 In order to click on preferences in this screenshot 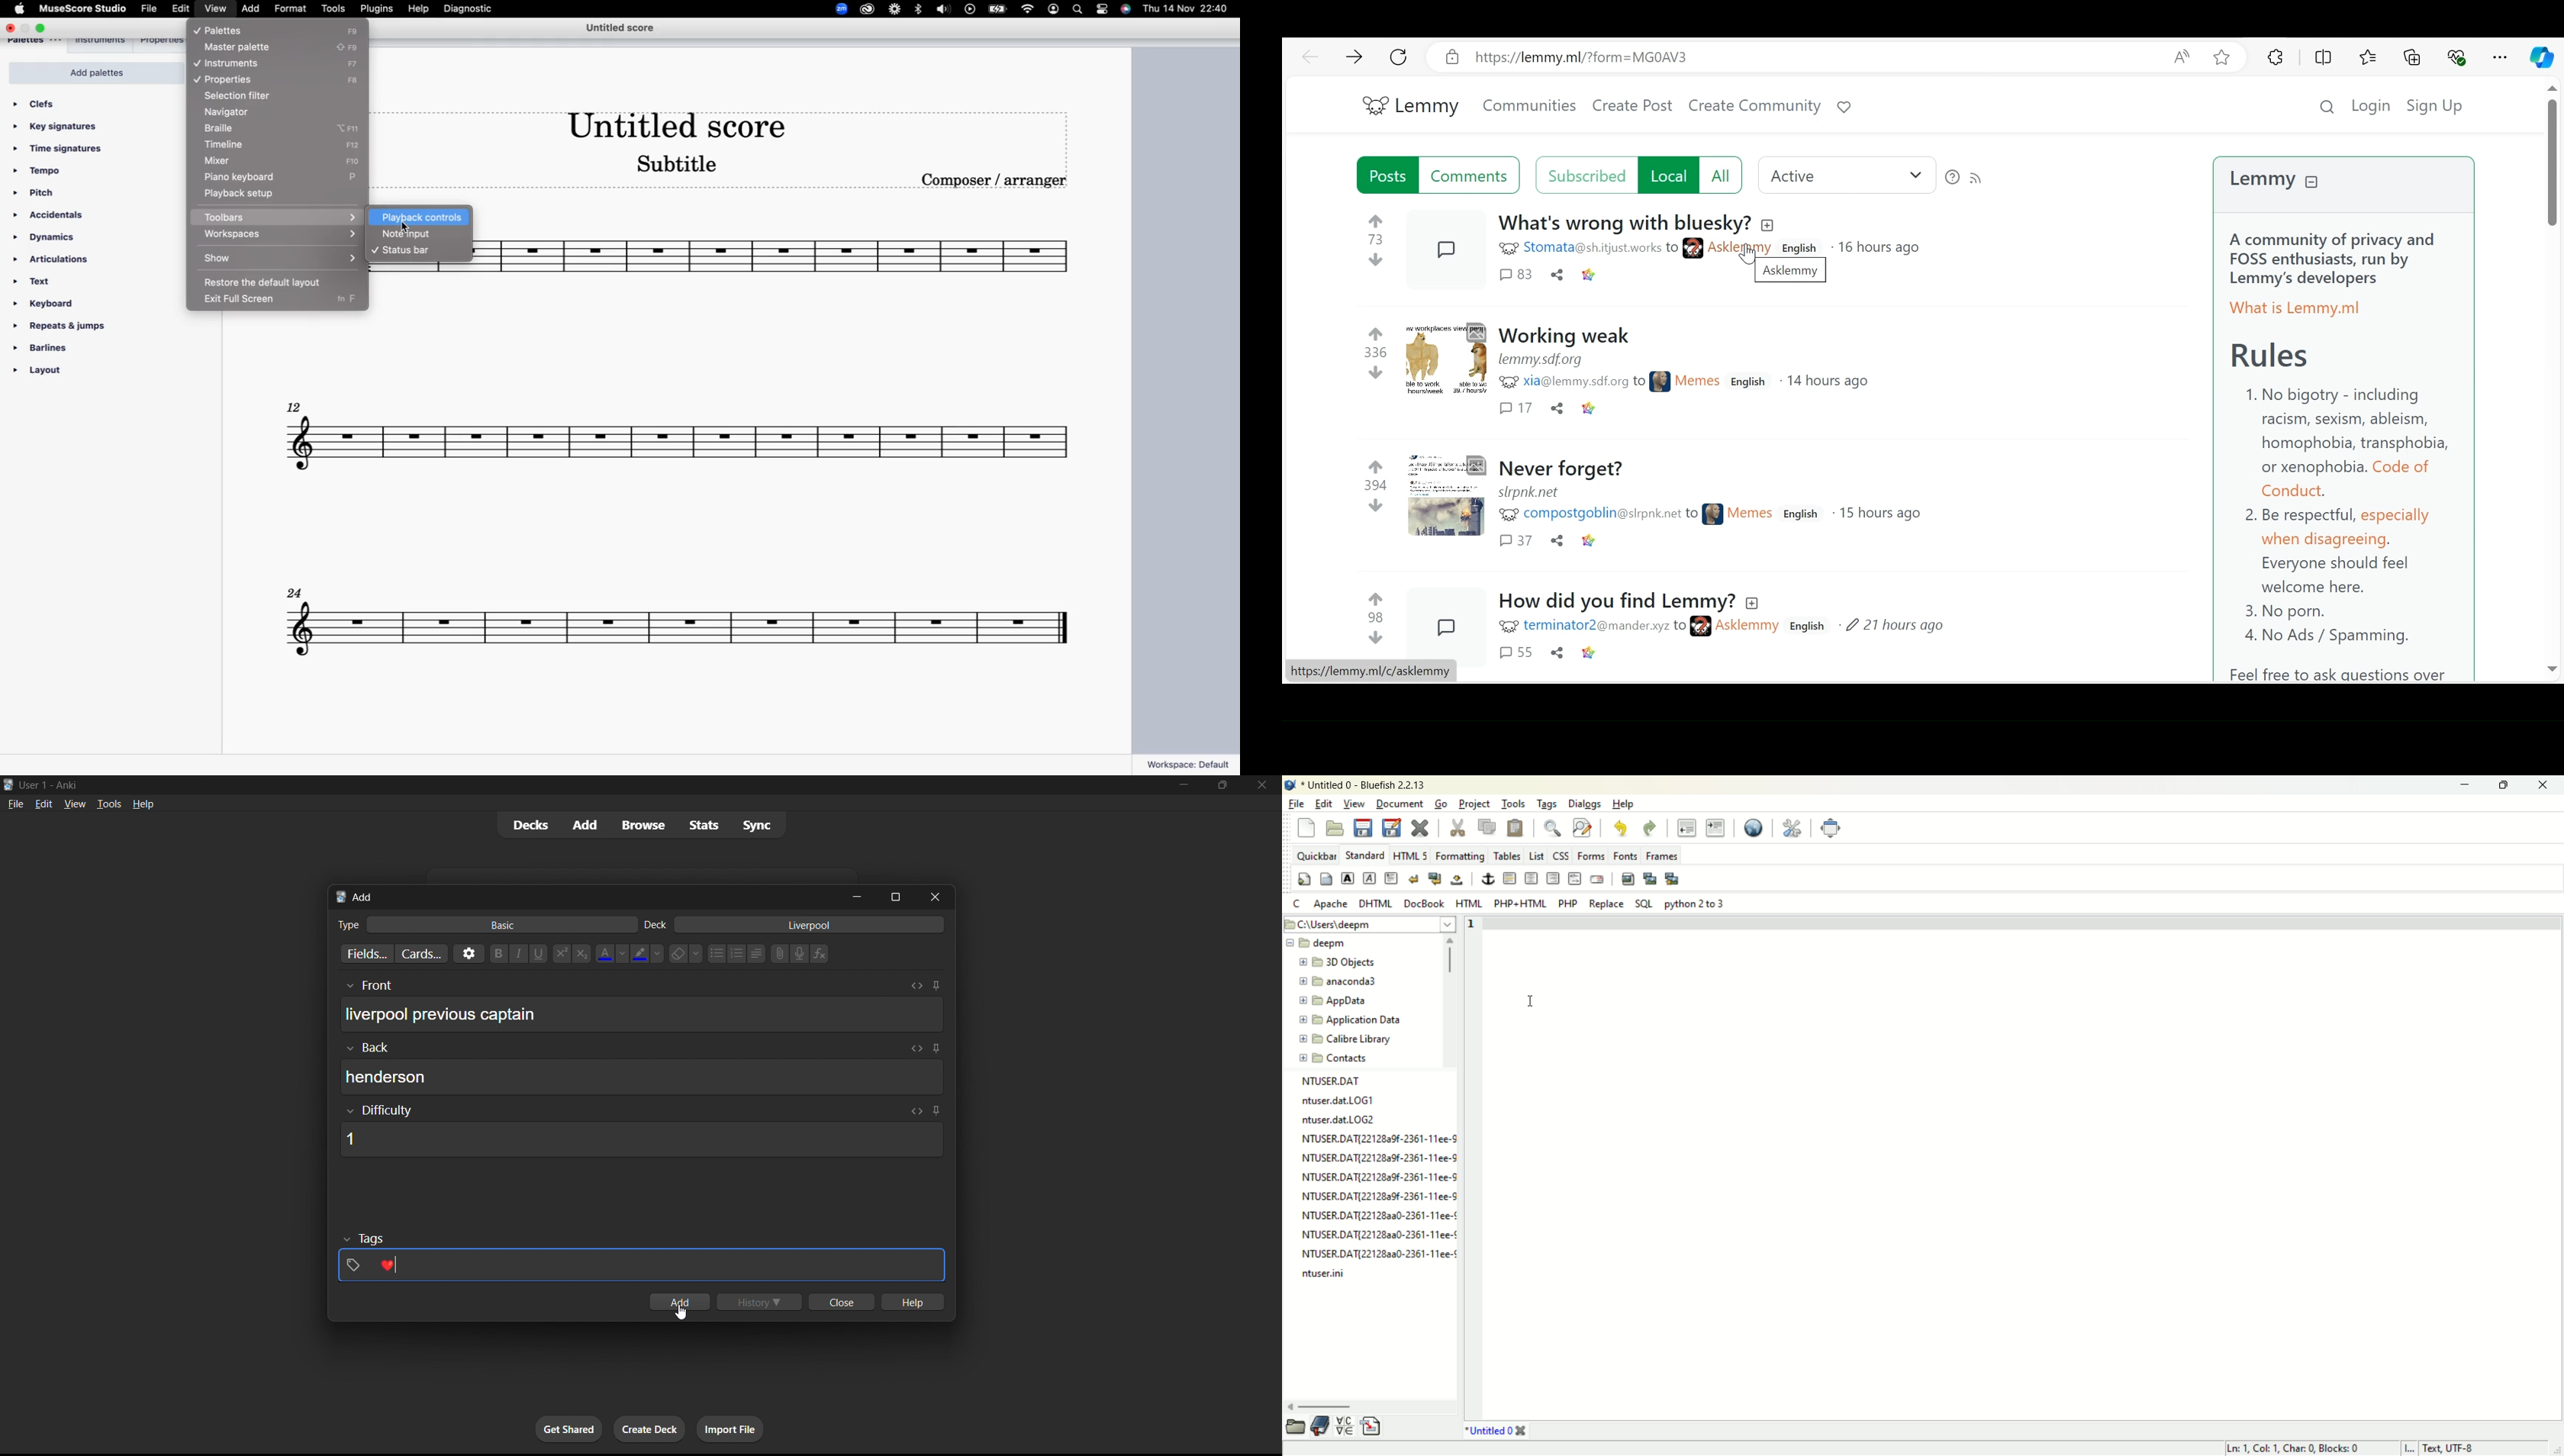, I will do `click(1791, 828)`.